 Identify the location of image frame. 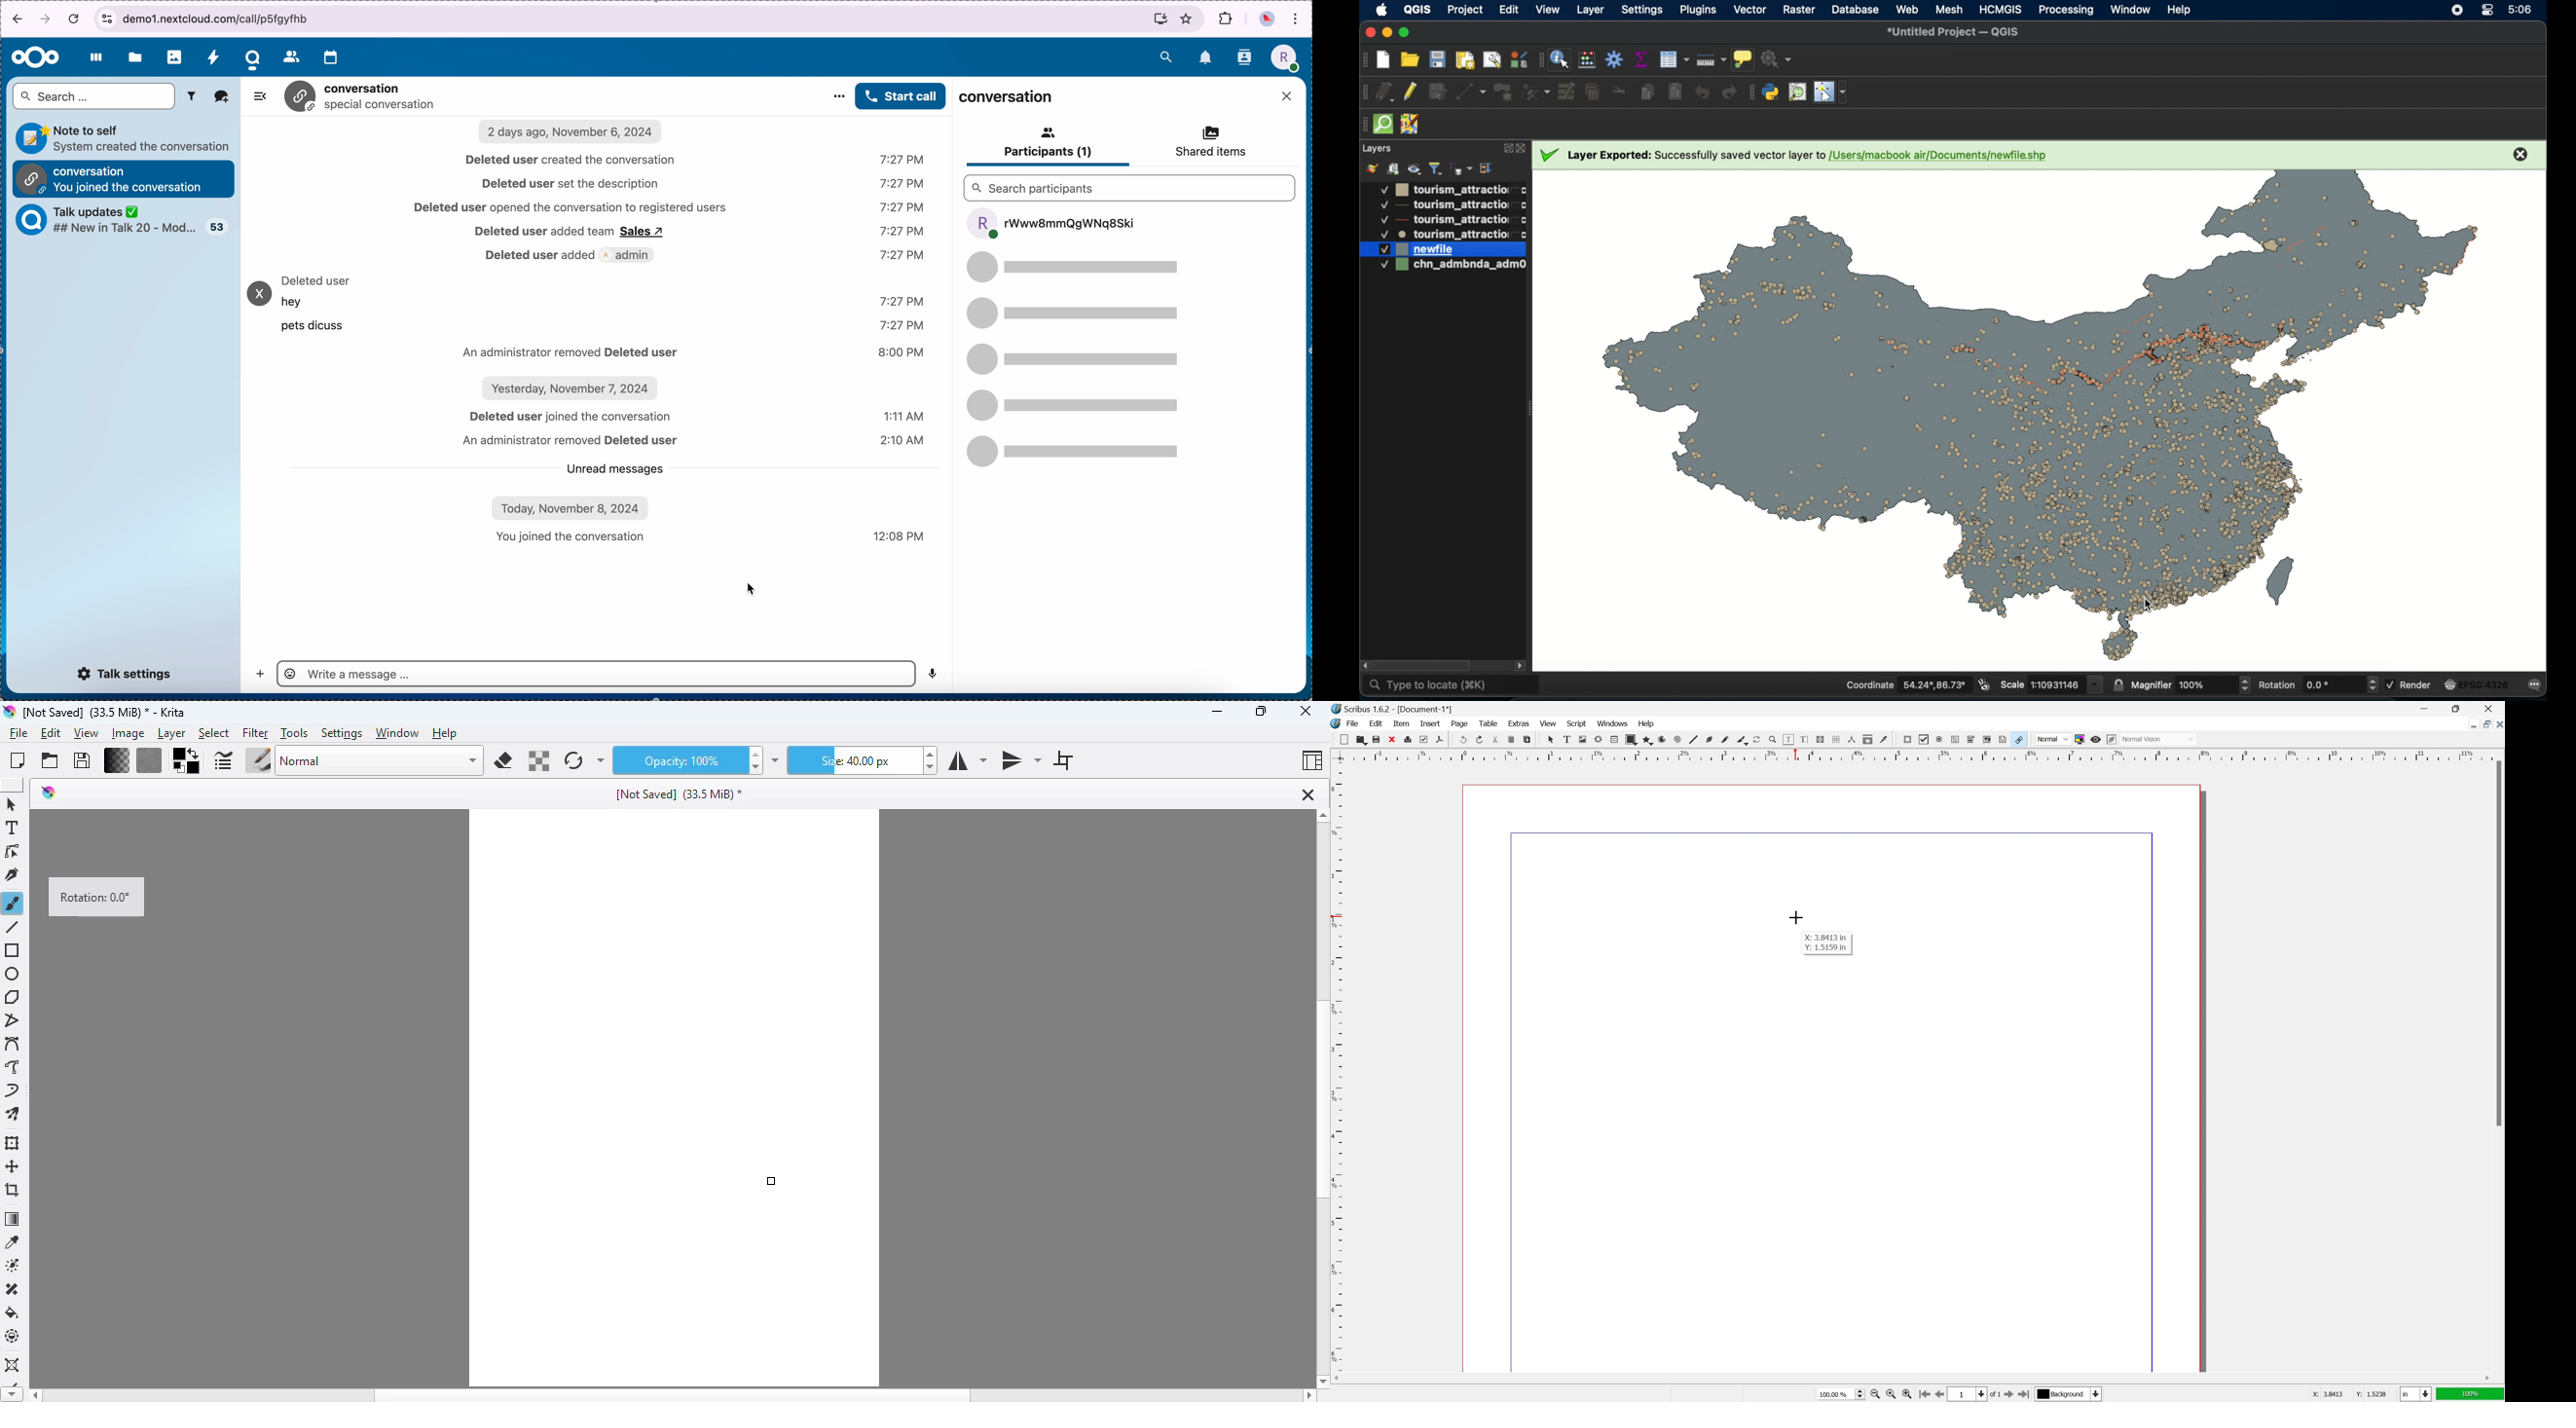
(1583, 740).